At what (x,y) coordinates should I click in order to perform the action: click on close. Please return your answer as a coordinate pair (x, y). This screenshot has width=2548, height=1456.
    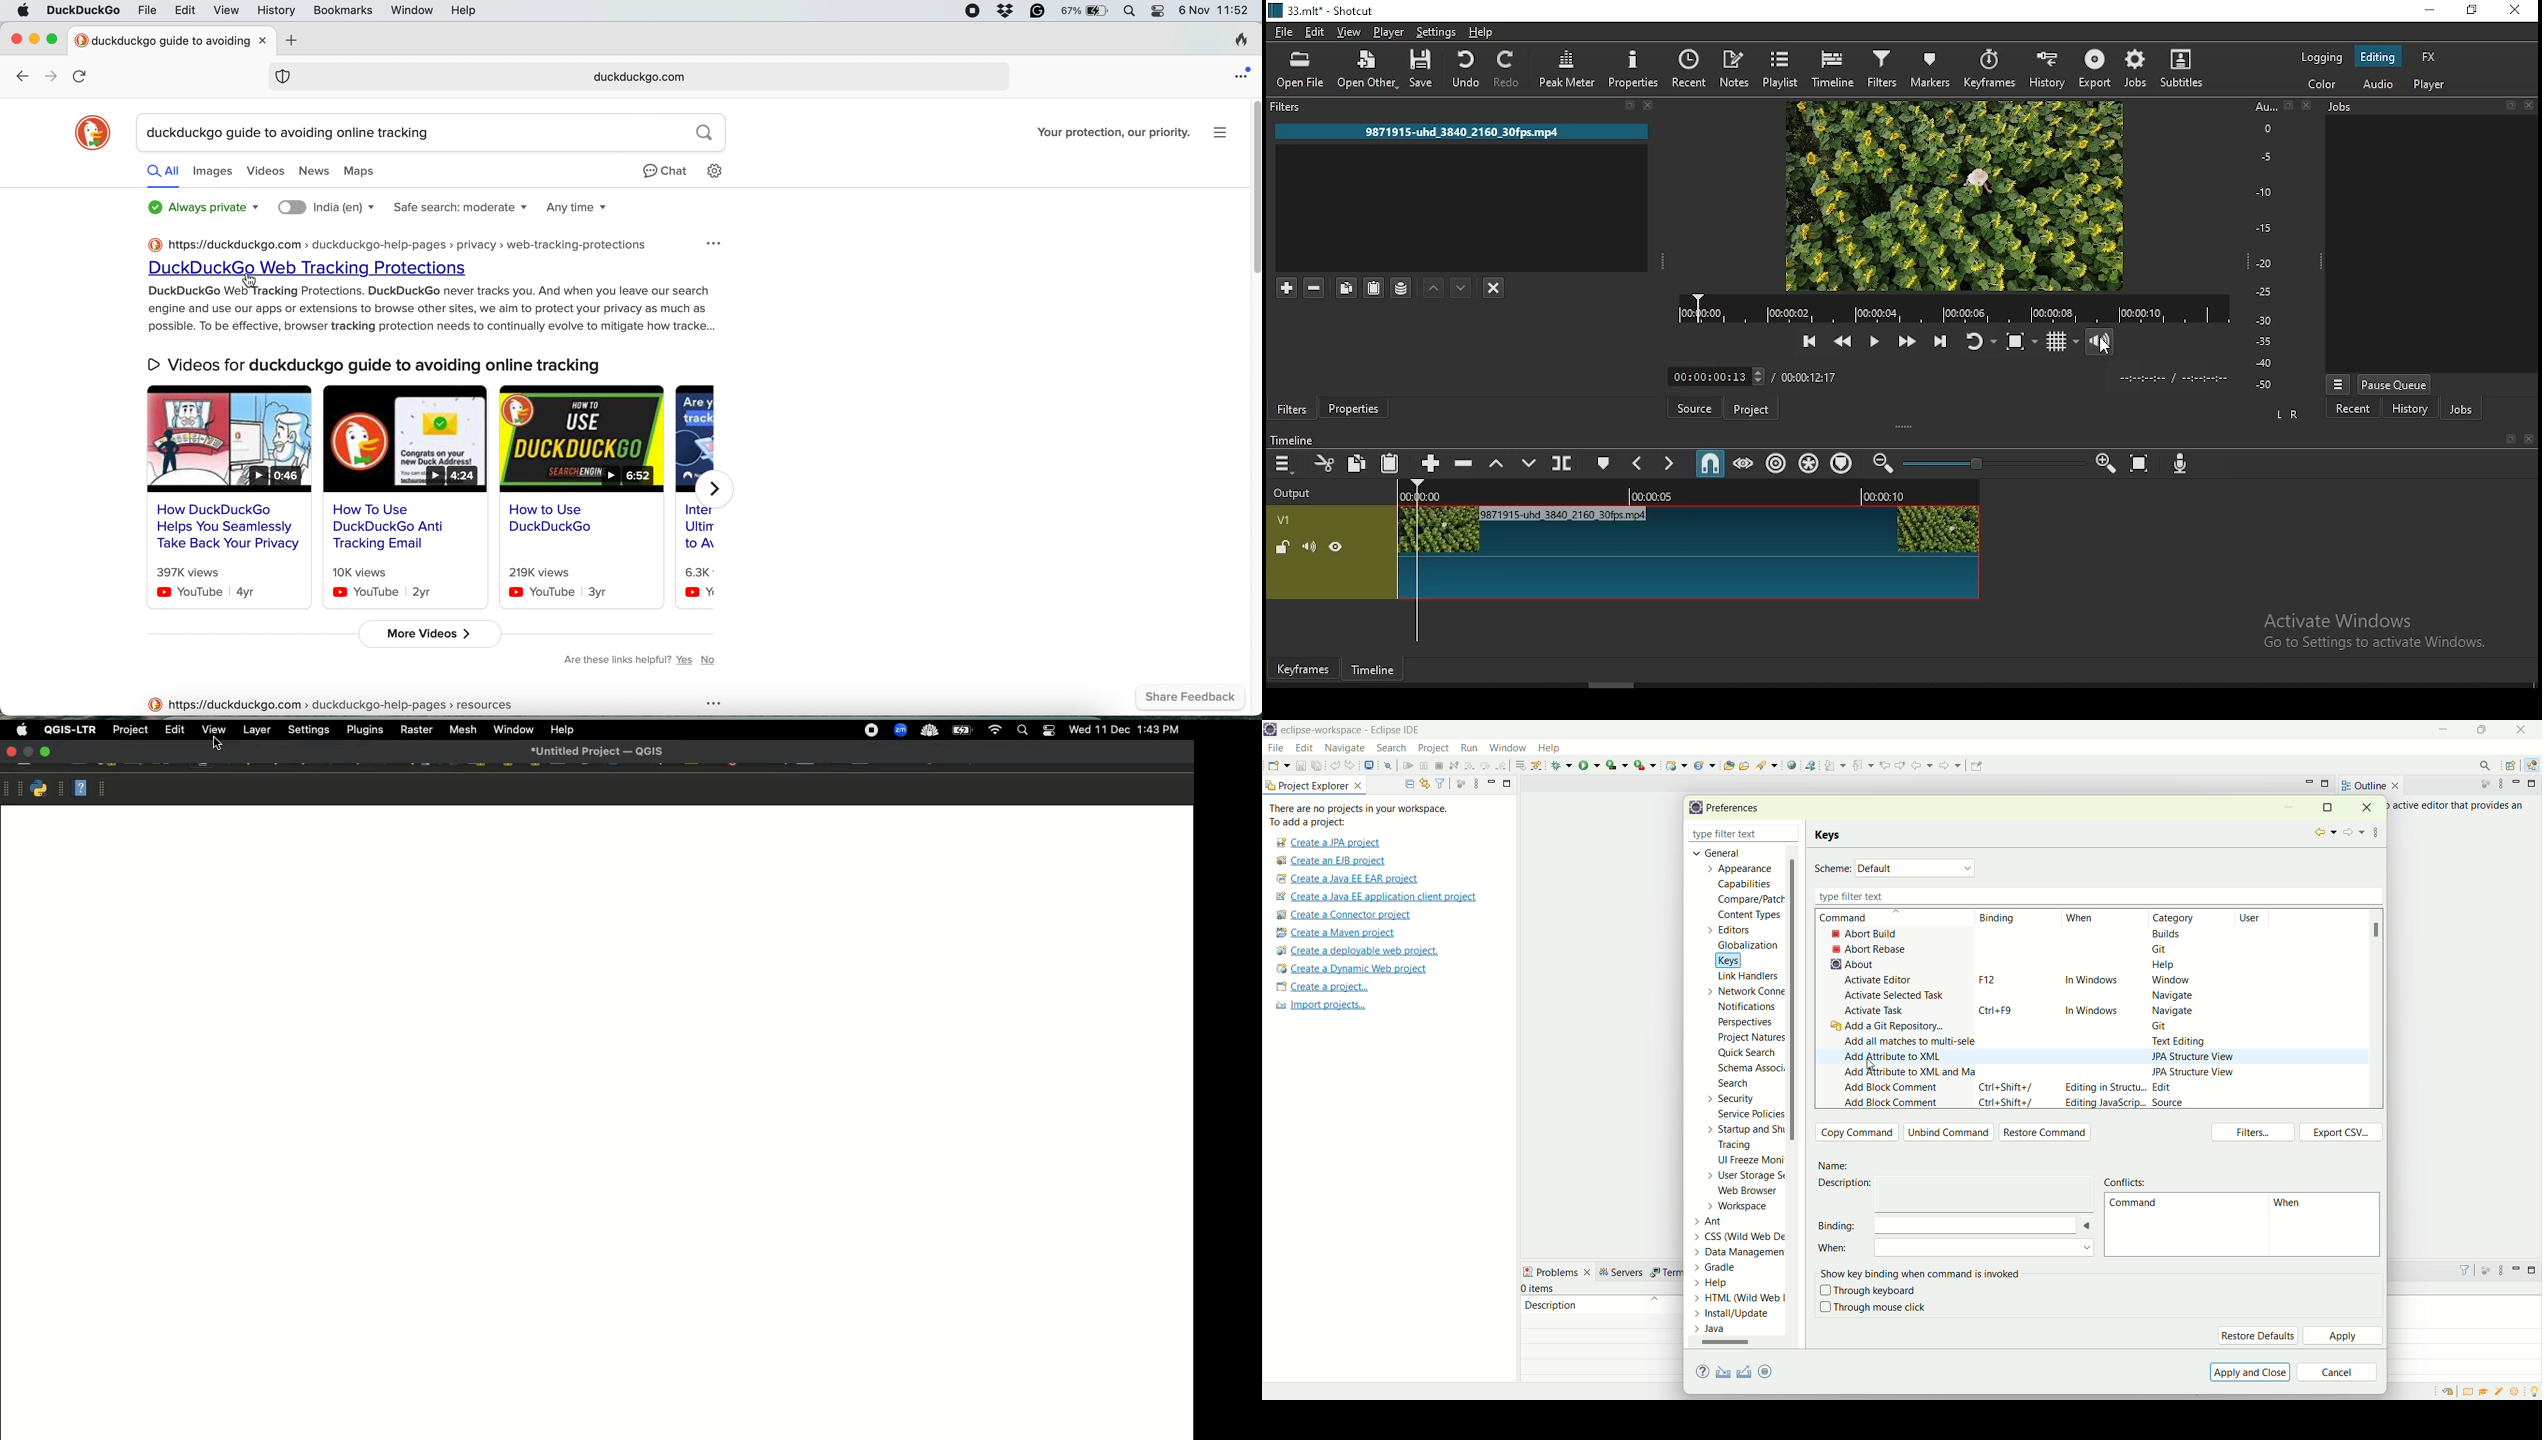
    Looking at the image, I should click on (2529, 441).